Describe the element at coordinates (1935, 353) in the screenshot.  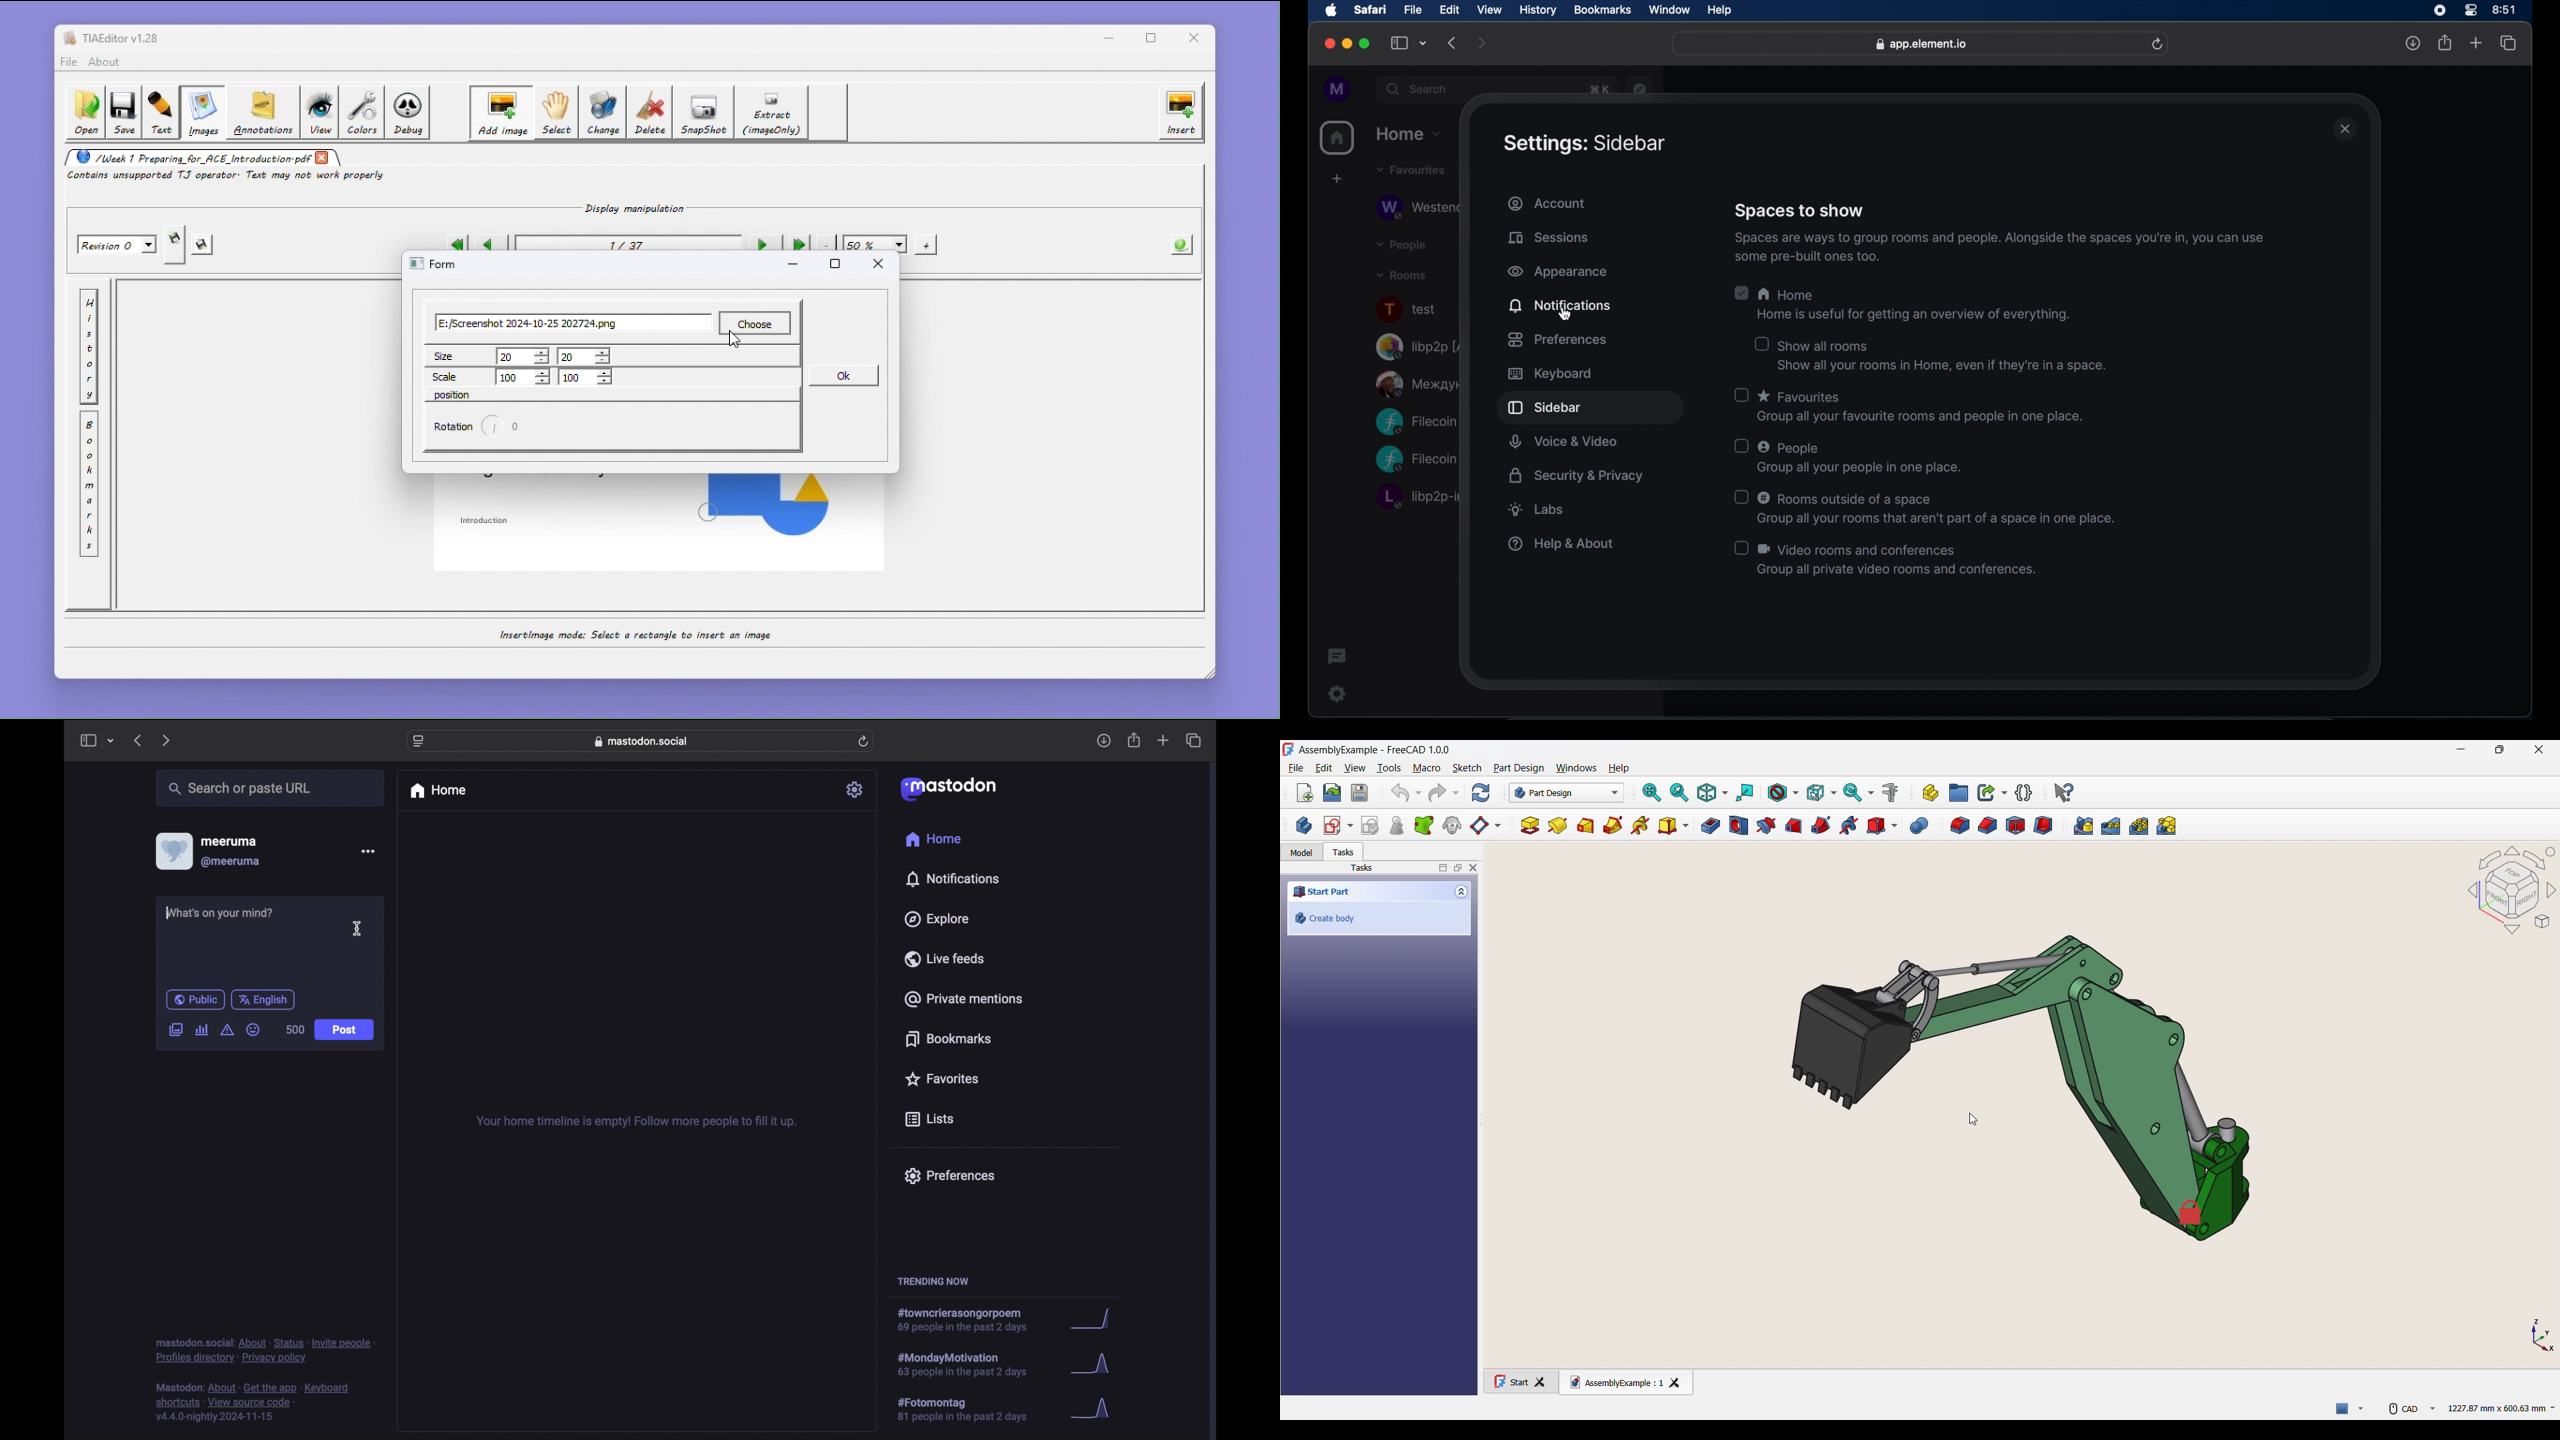
I see `O show all rooms
Show all your rooms in Home, even if they're in a space.` at that location.